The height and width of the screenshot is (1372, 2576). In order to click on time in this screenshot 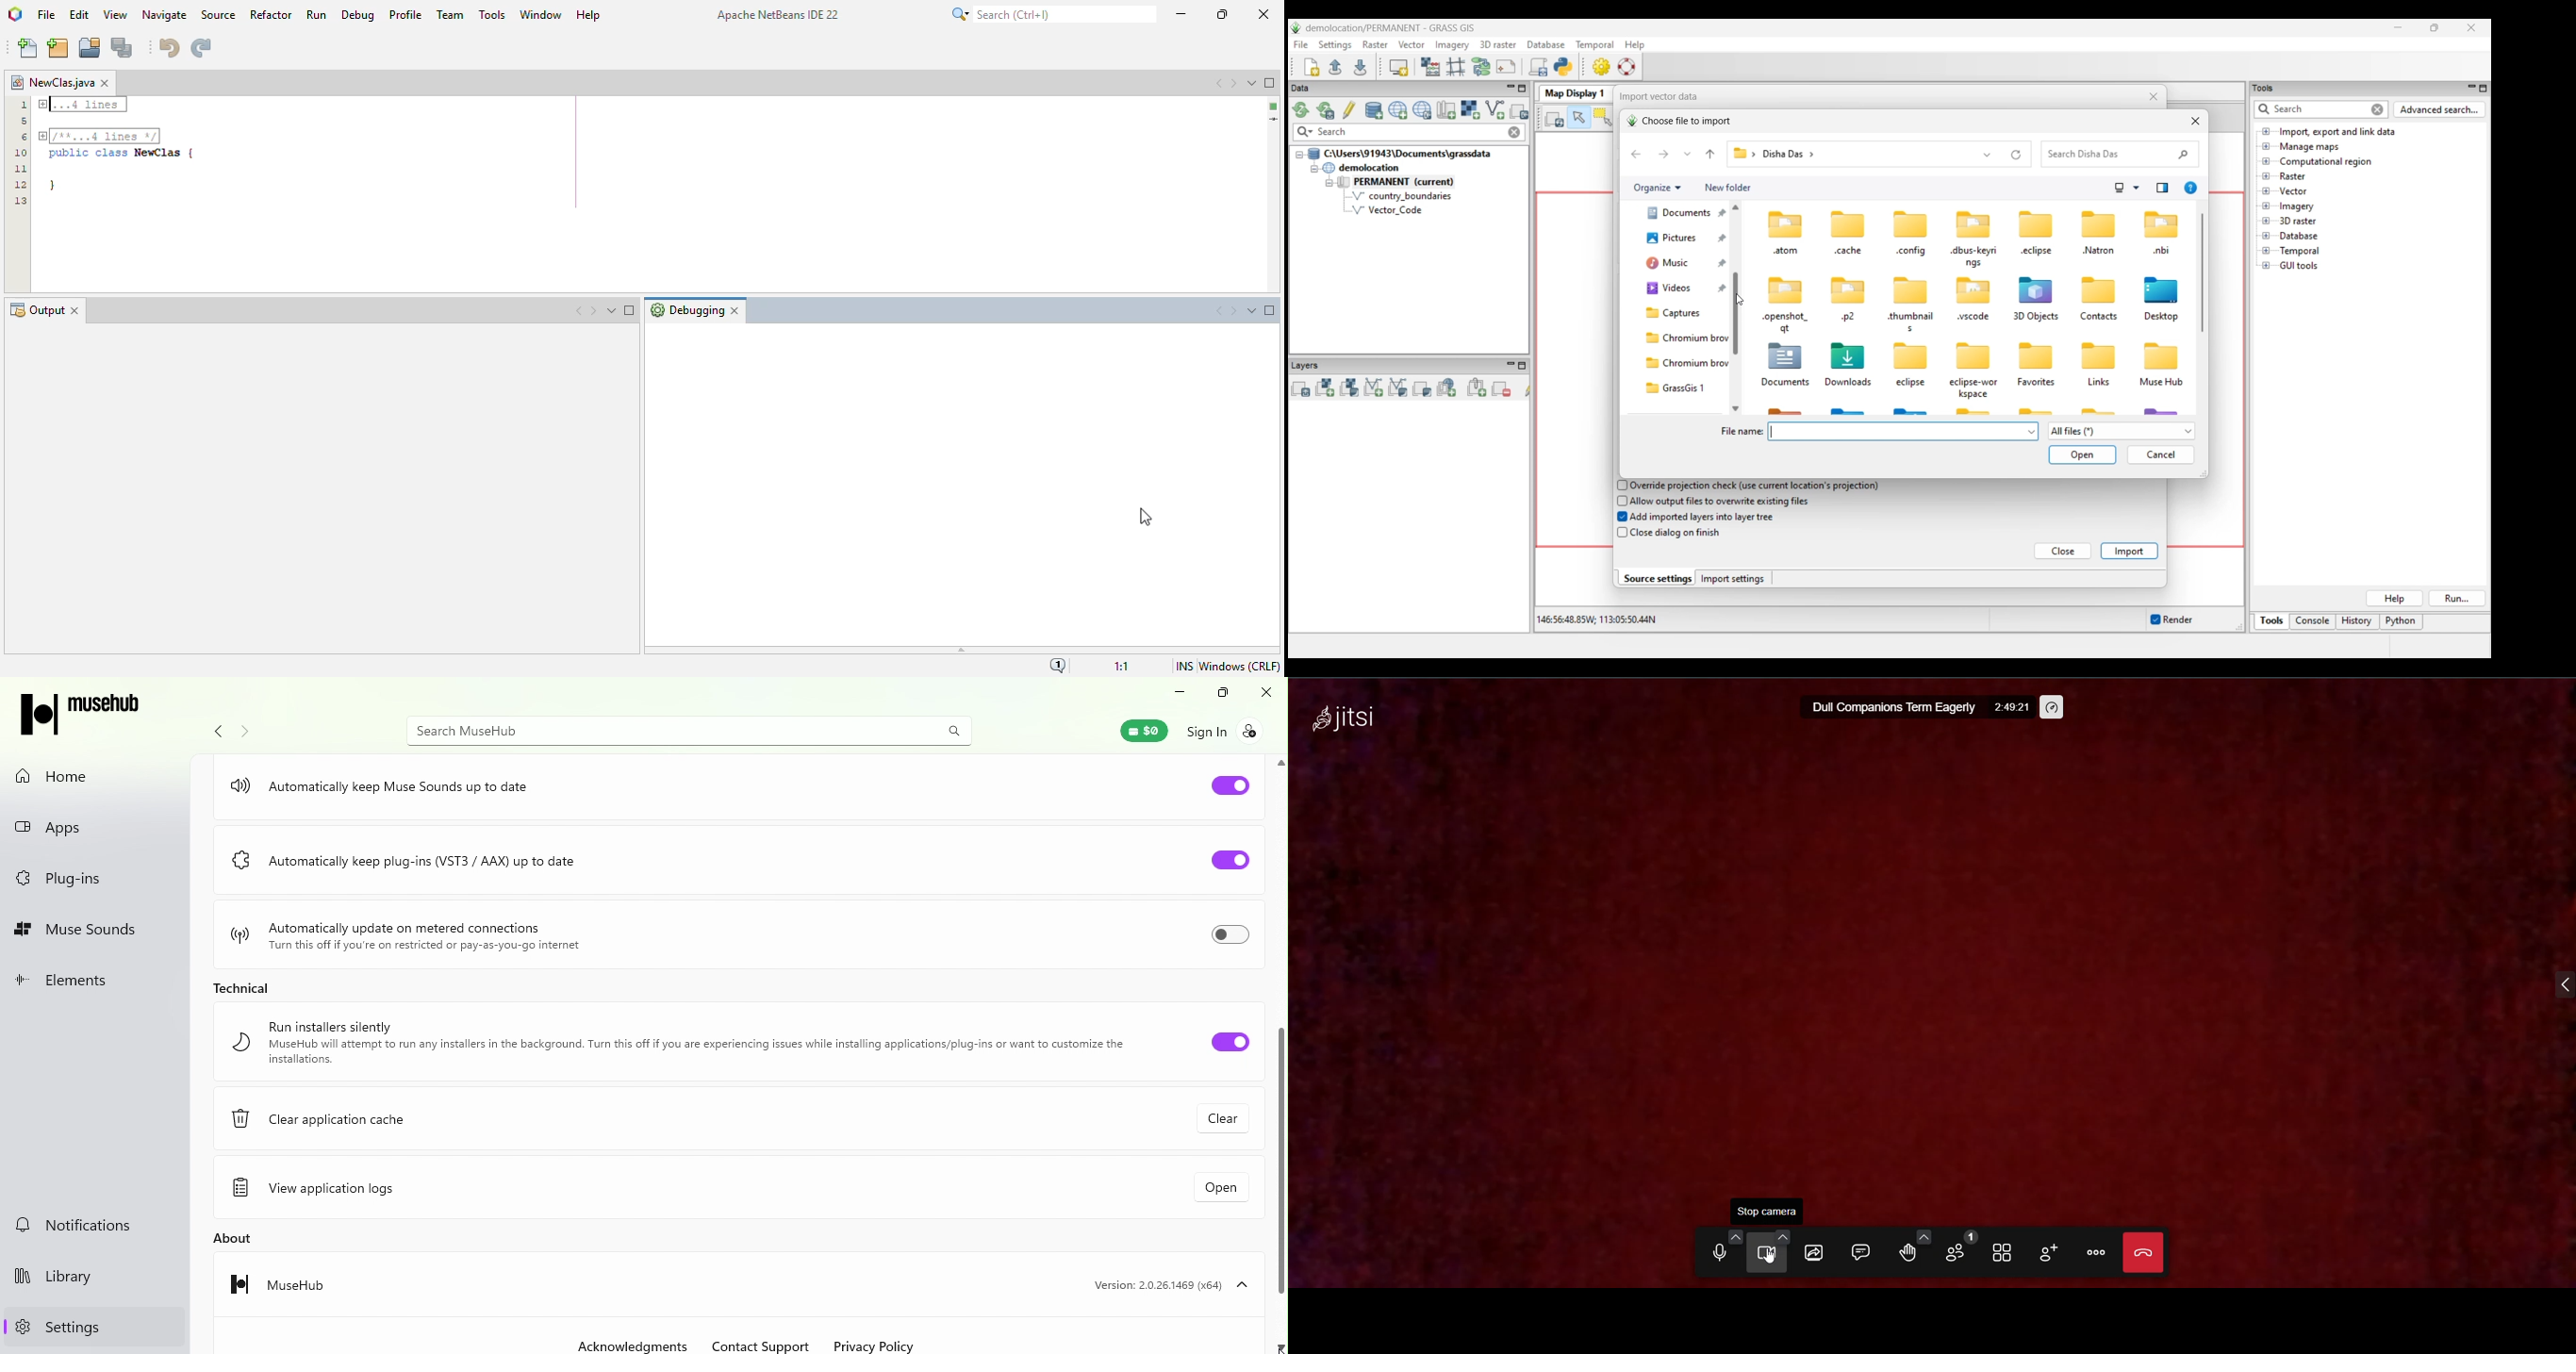, I will do `click(2011, 709)`.